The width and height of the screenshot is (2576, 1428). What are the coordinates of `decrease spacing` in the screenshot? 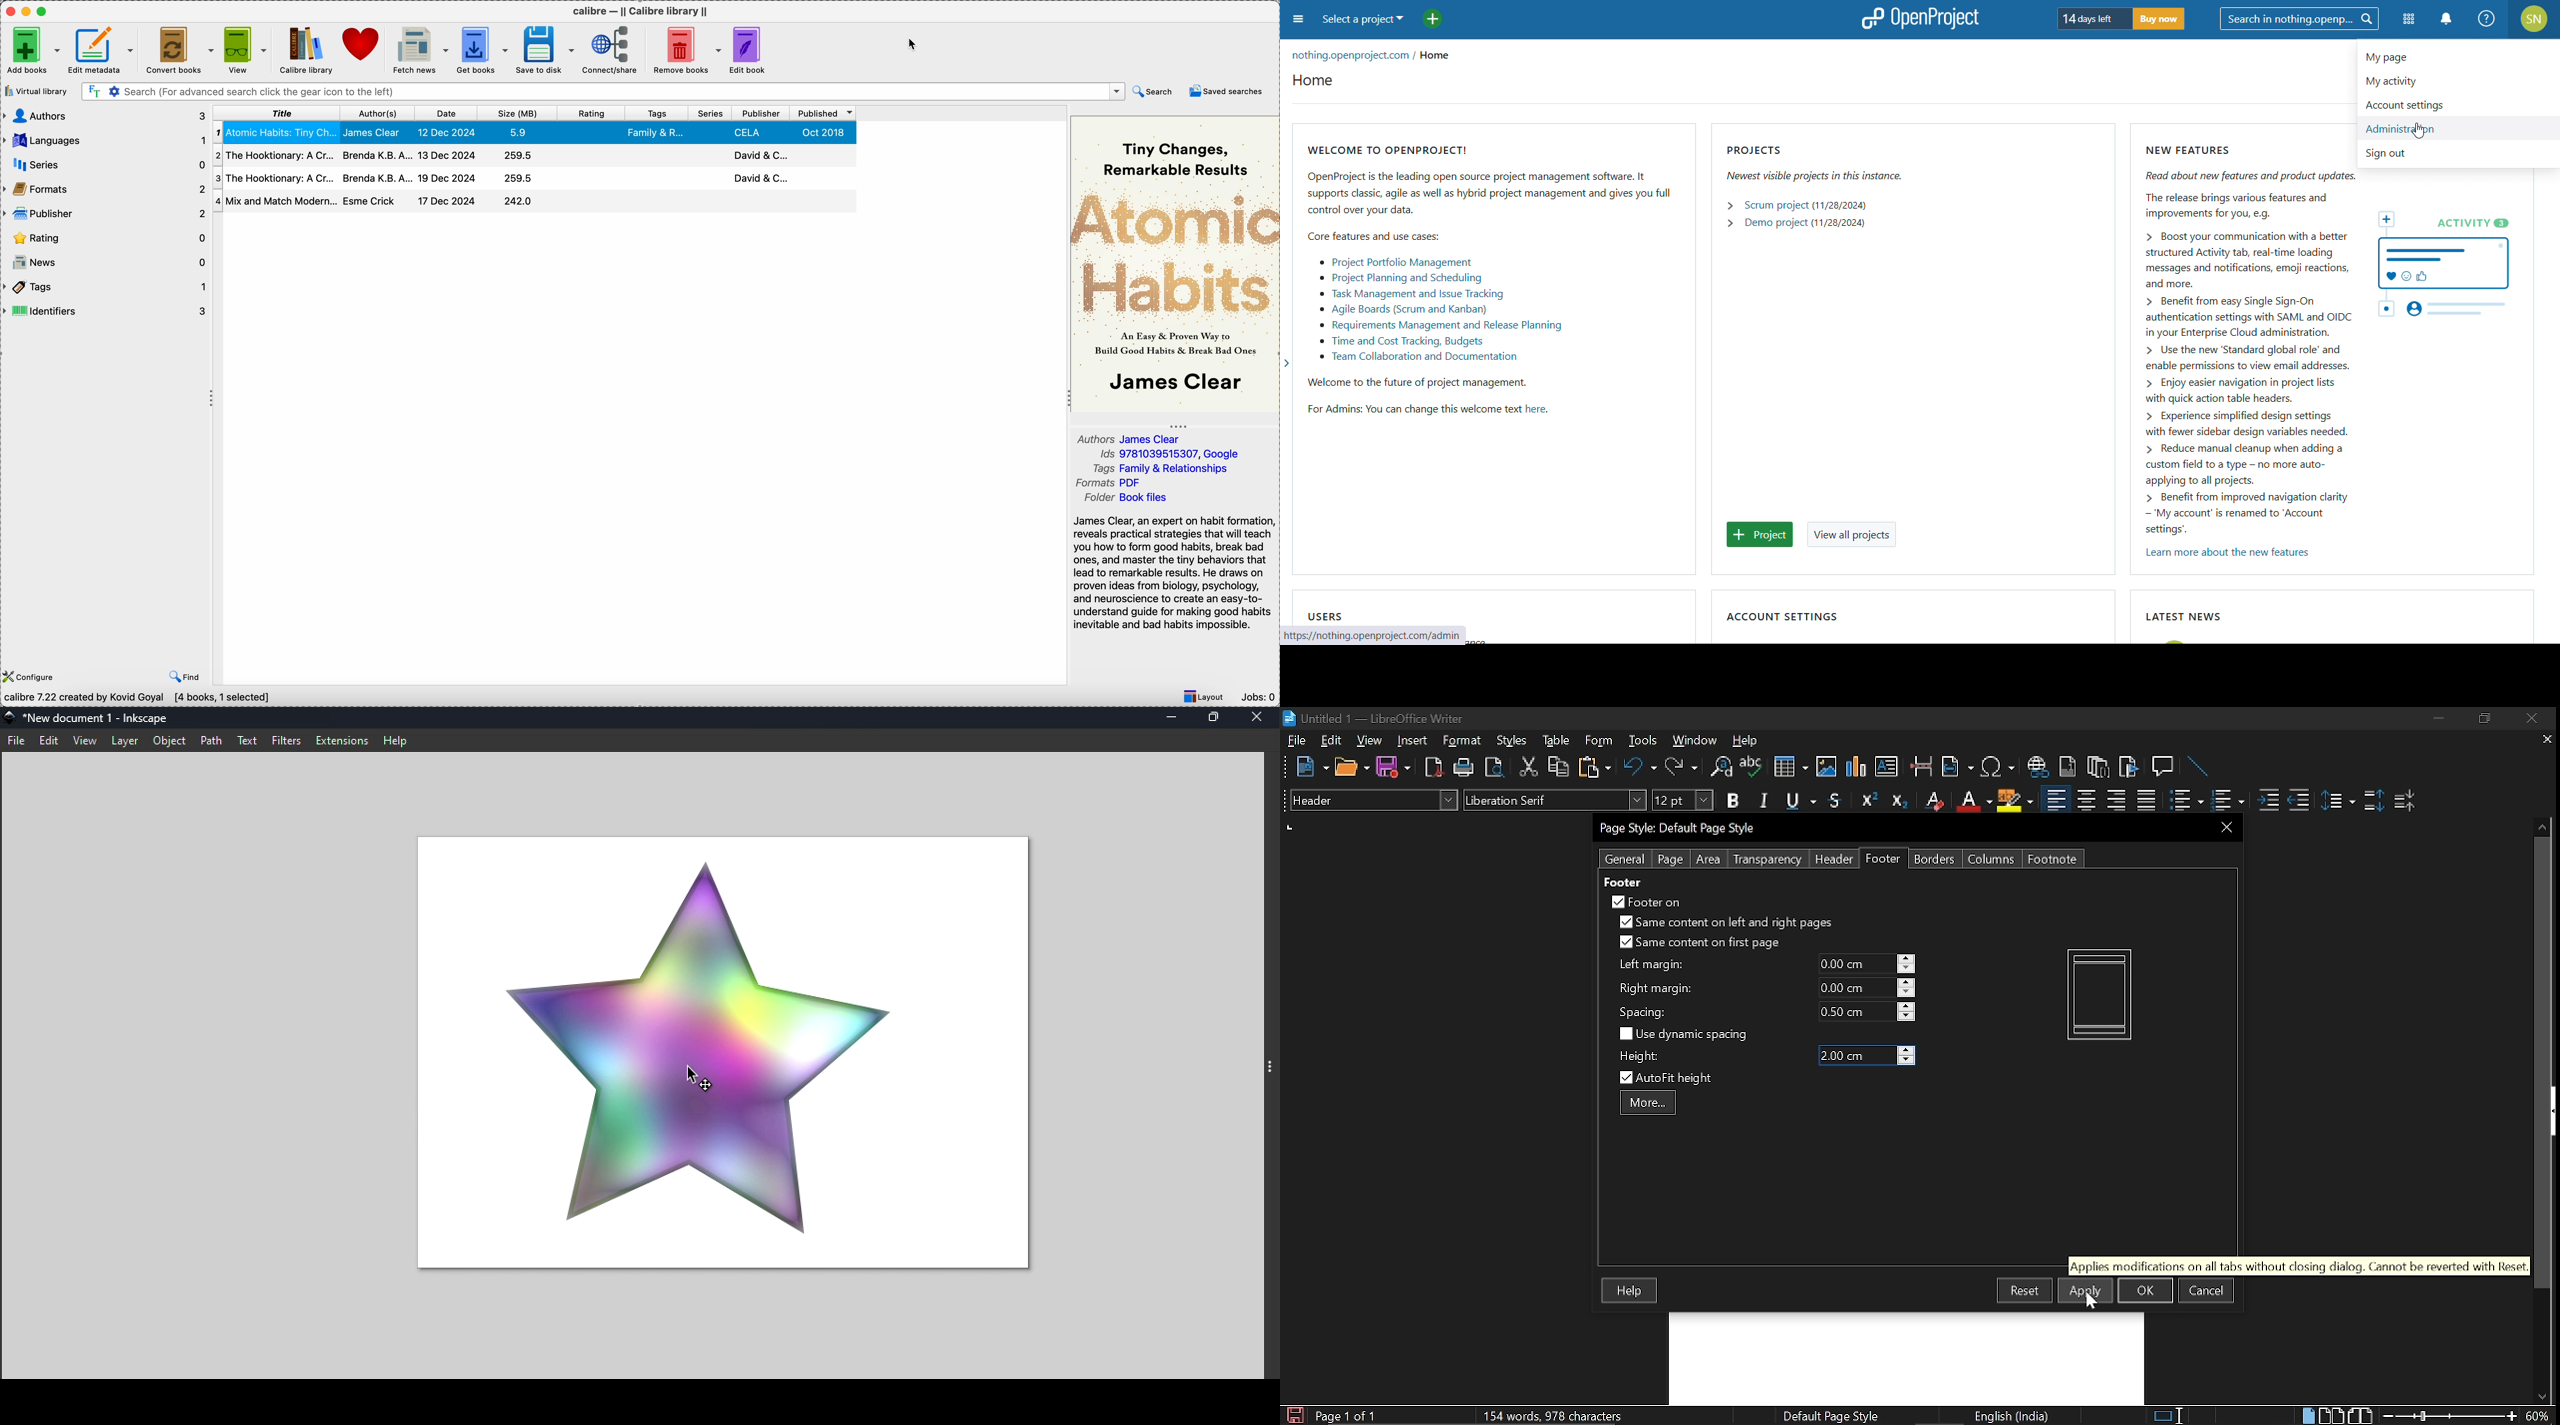 It's located at (1906, 1017).